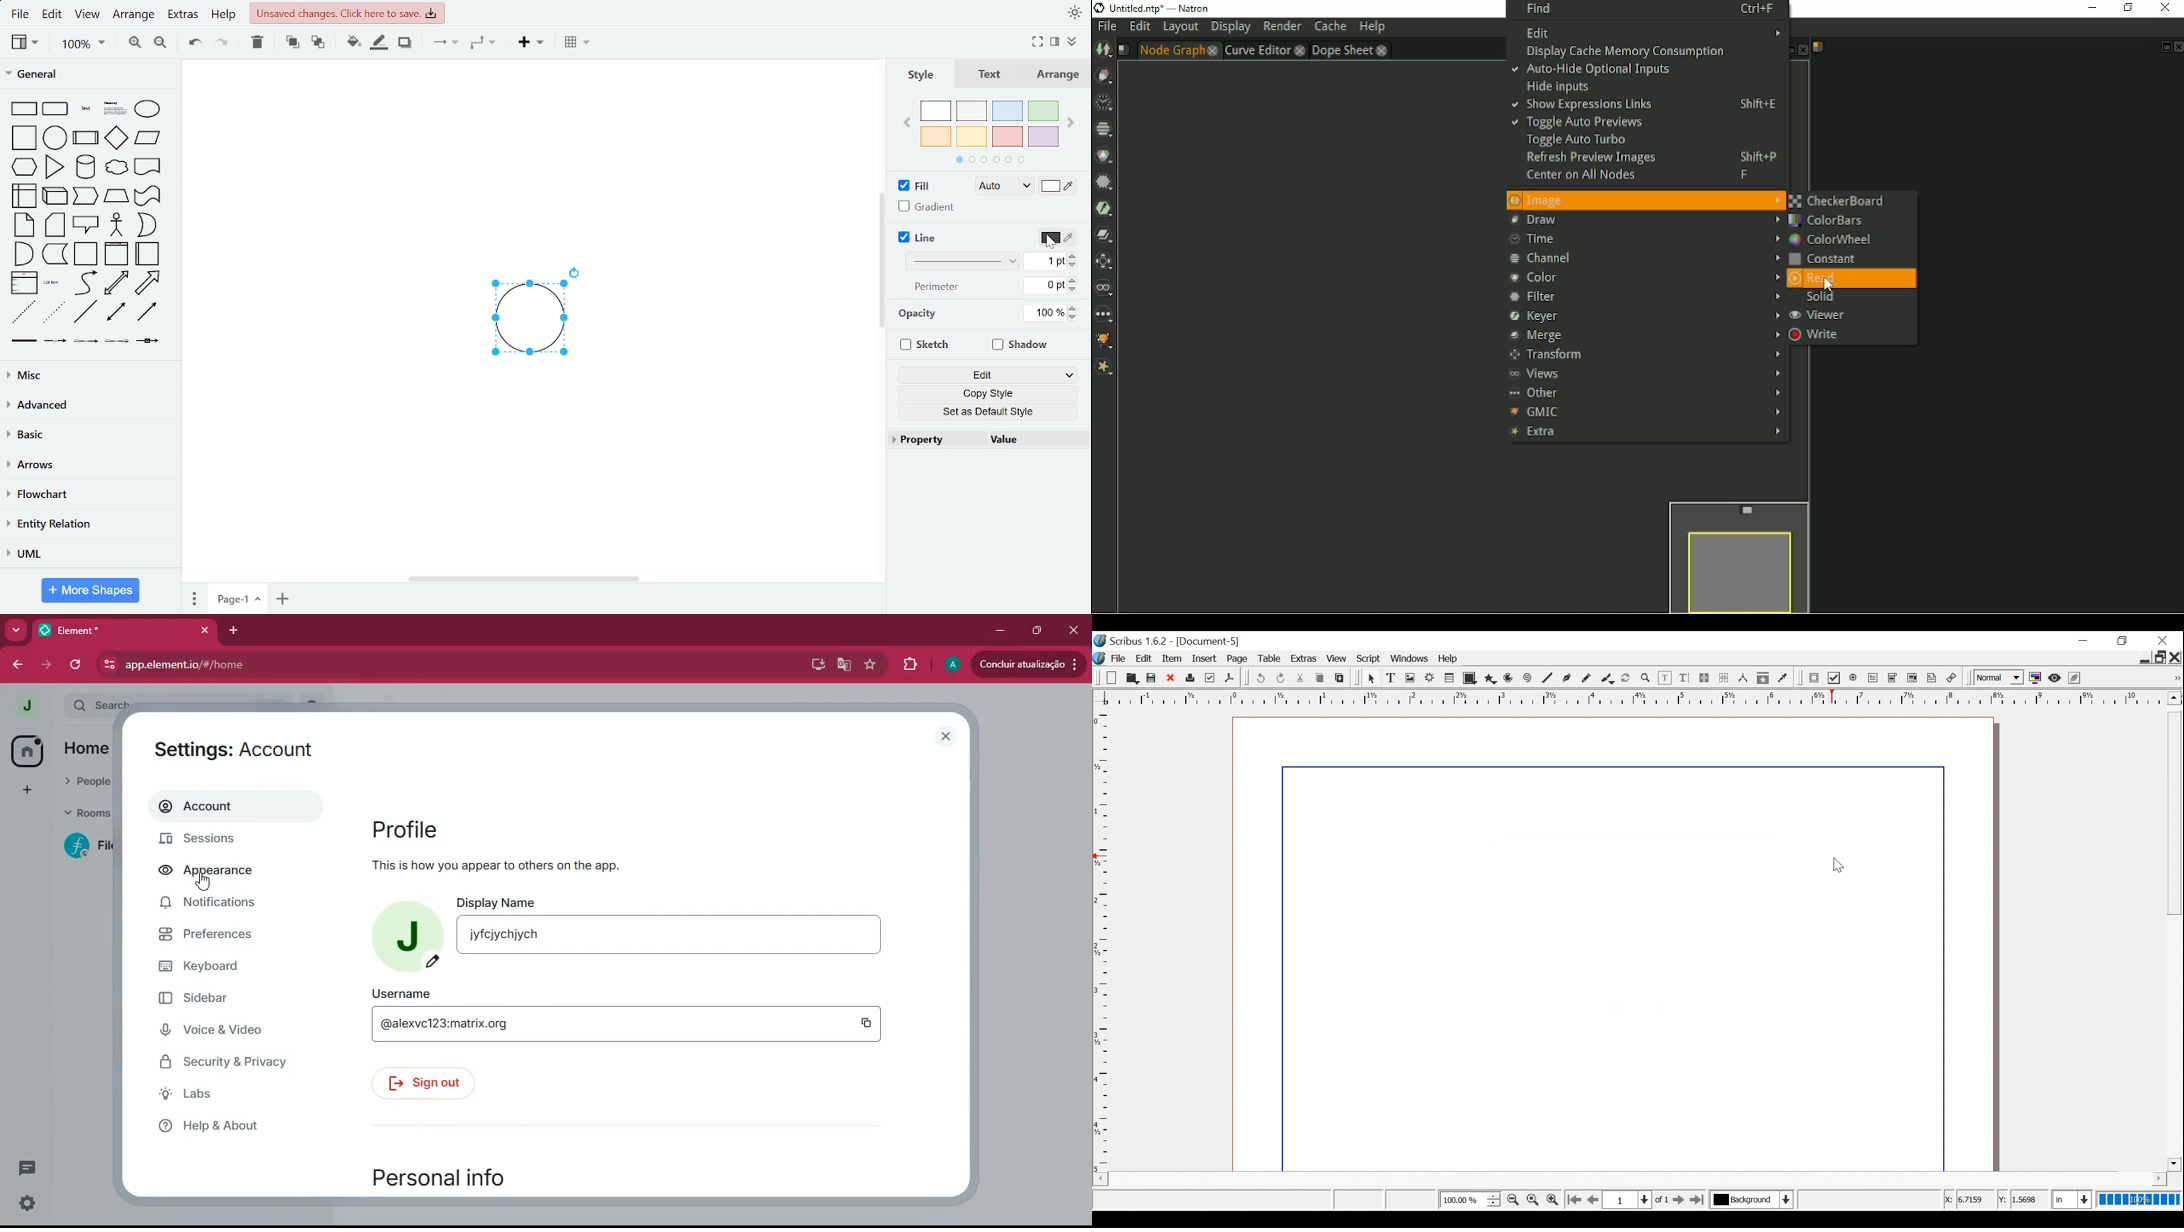 This screenshot has height=1232, width=2184. I want to click on Save, so click(1152, 678).